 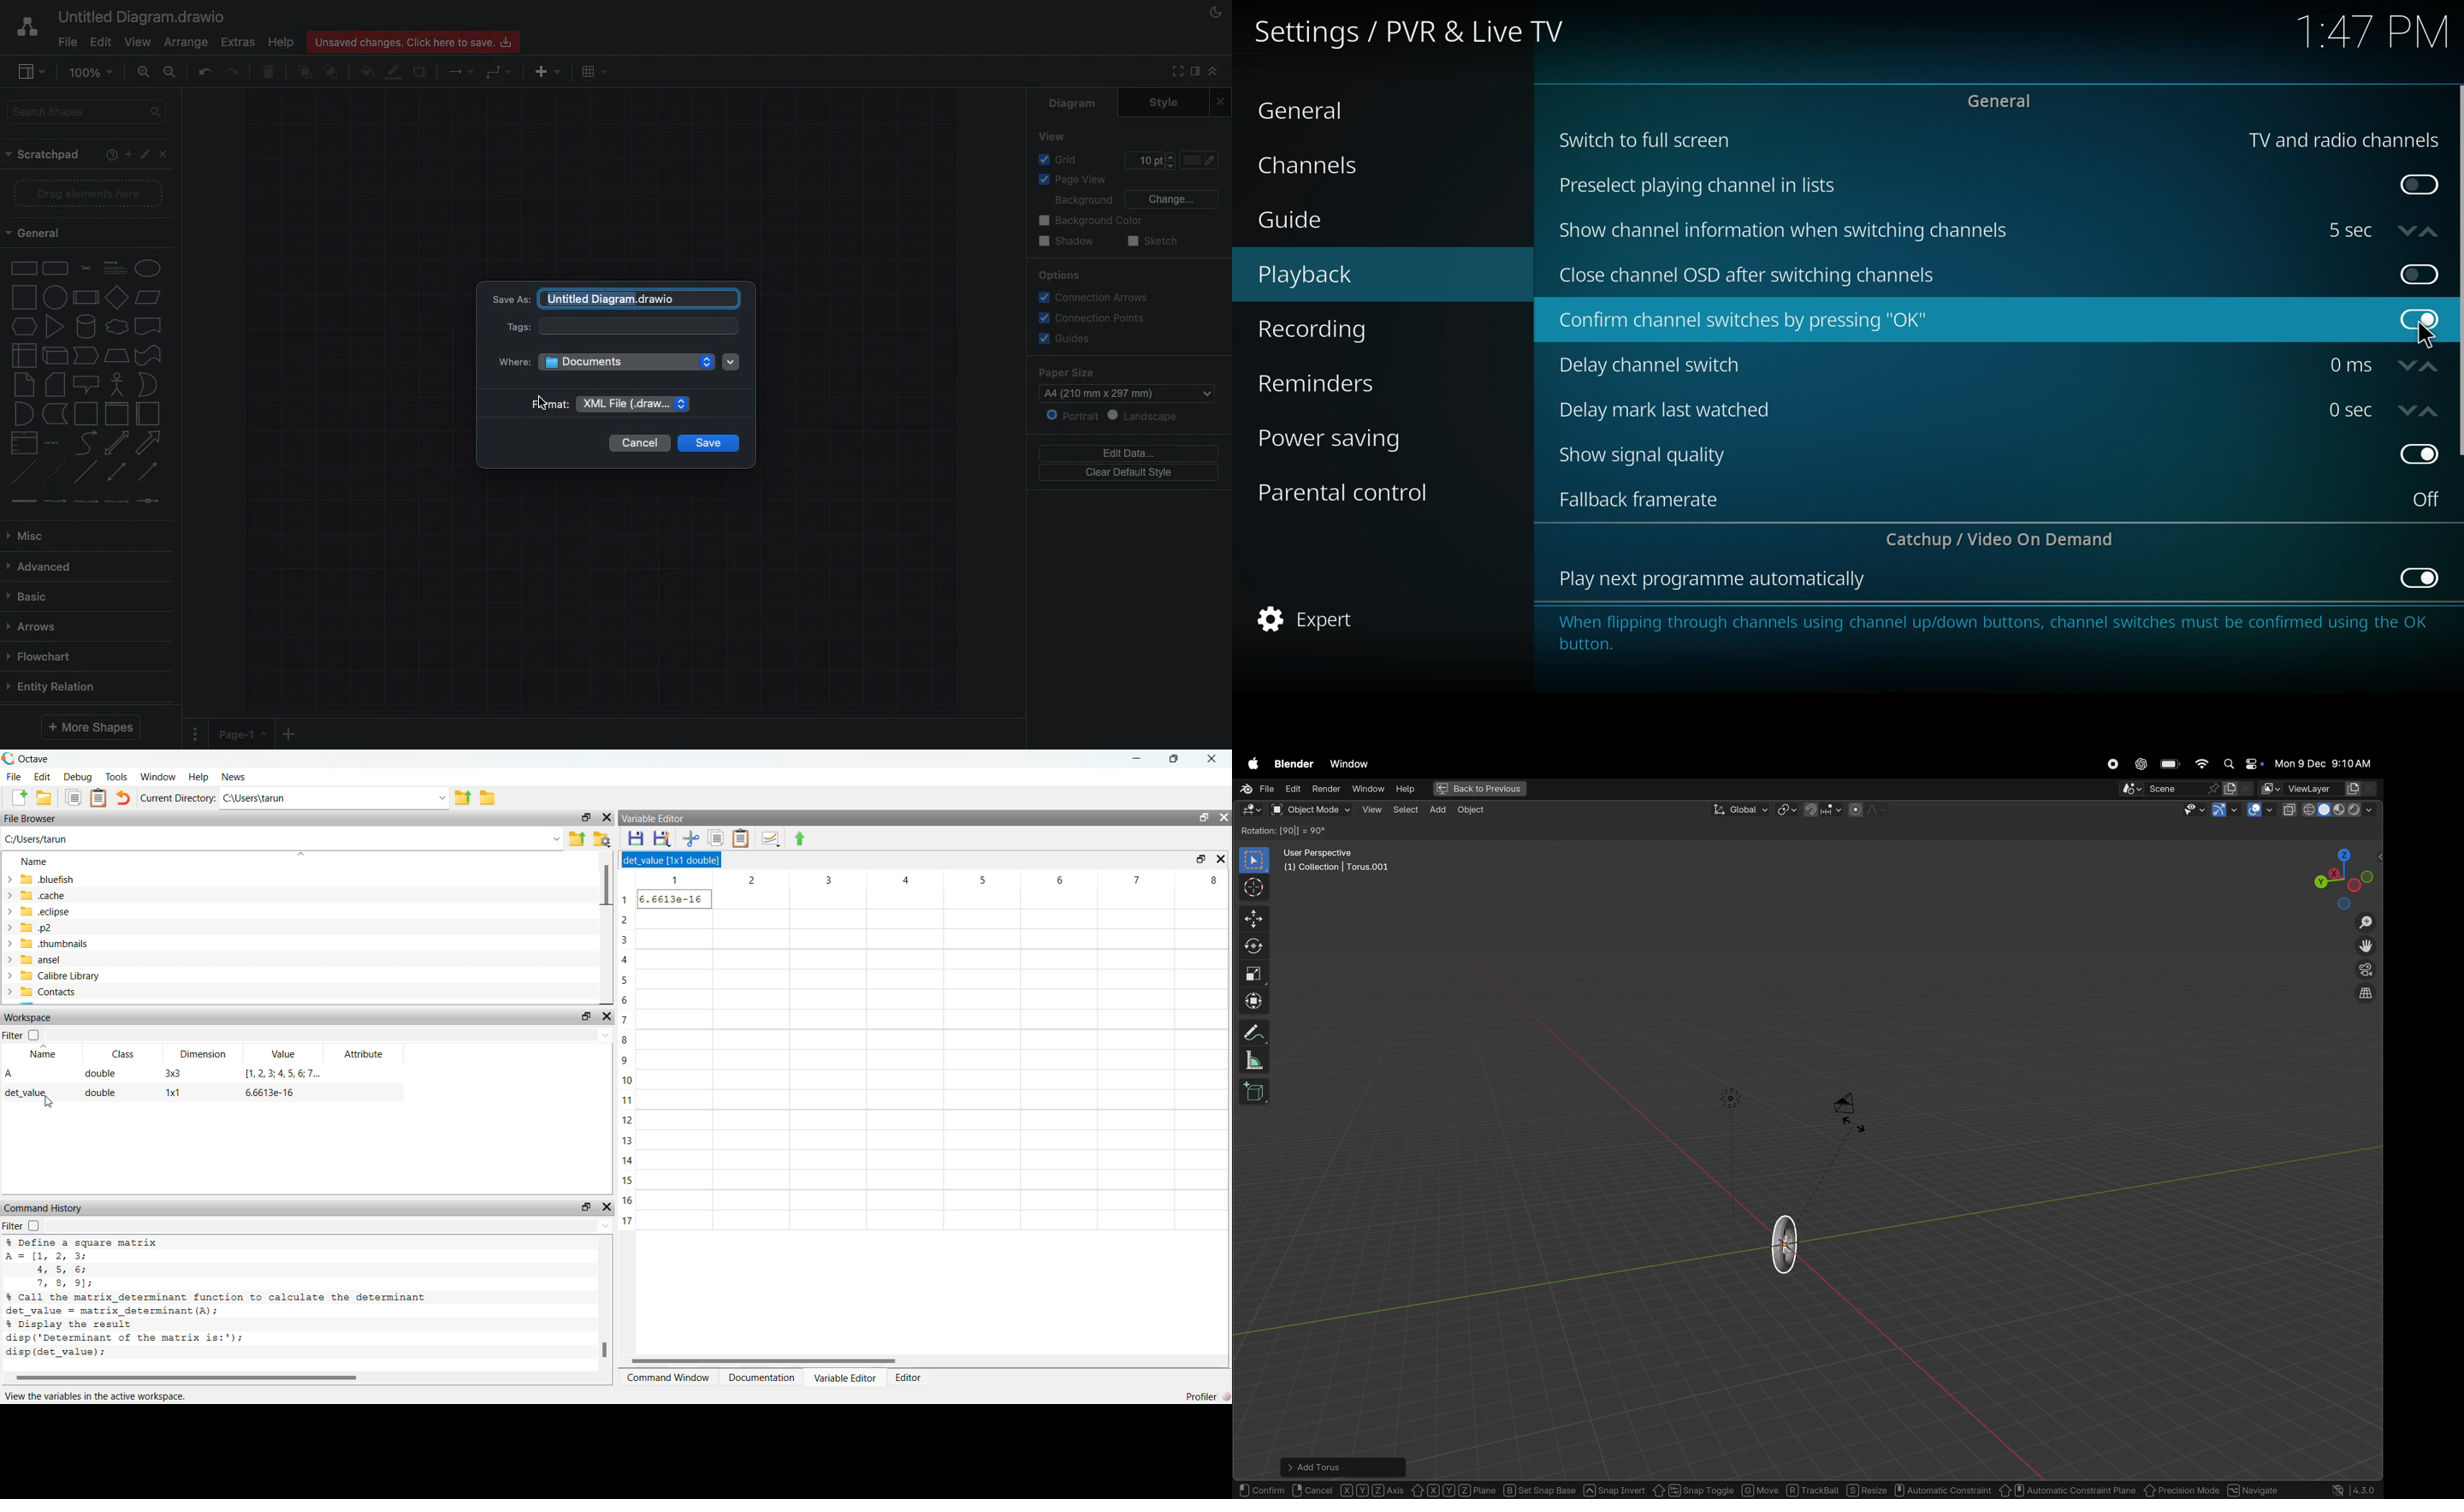 What do you see at coordinates (605, 362) in the screenshot?
I see `Where` at bounding box center [605, 362].